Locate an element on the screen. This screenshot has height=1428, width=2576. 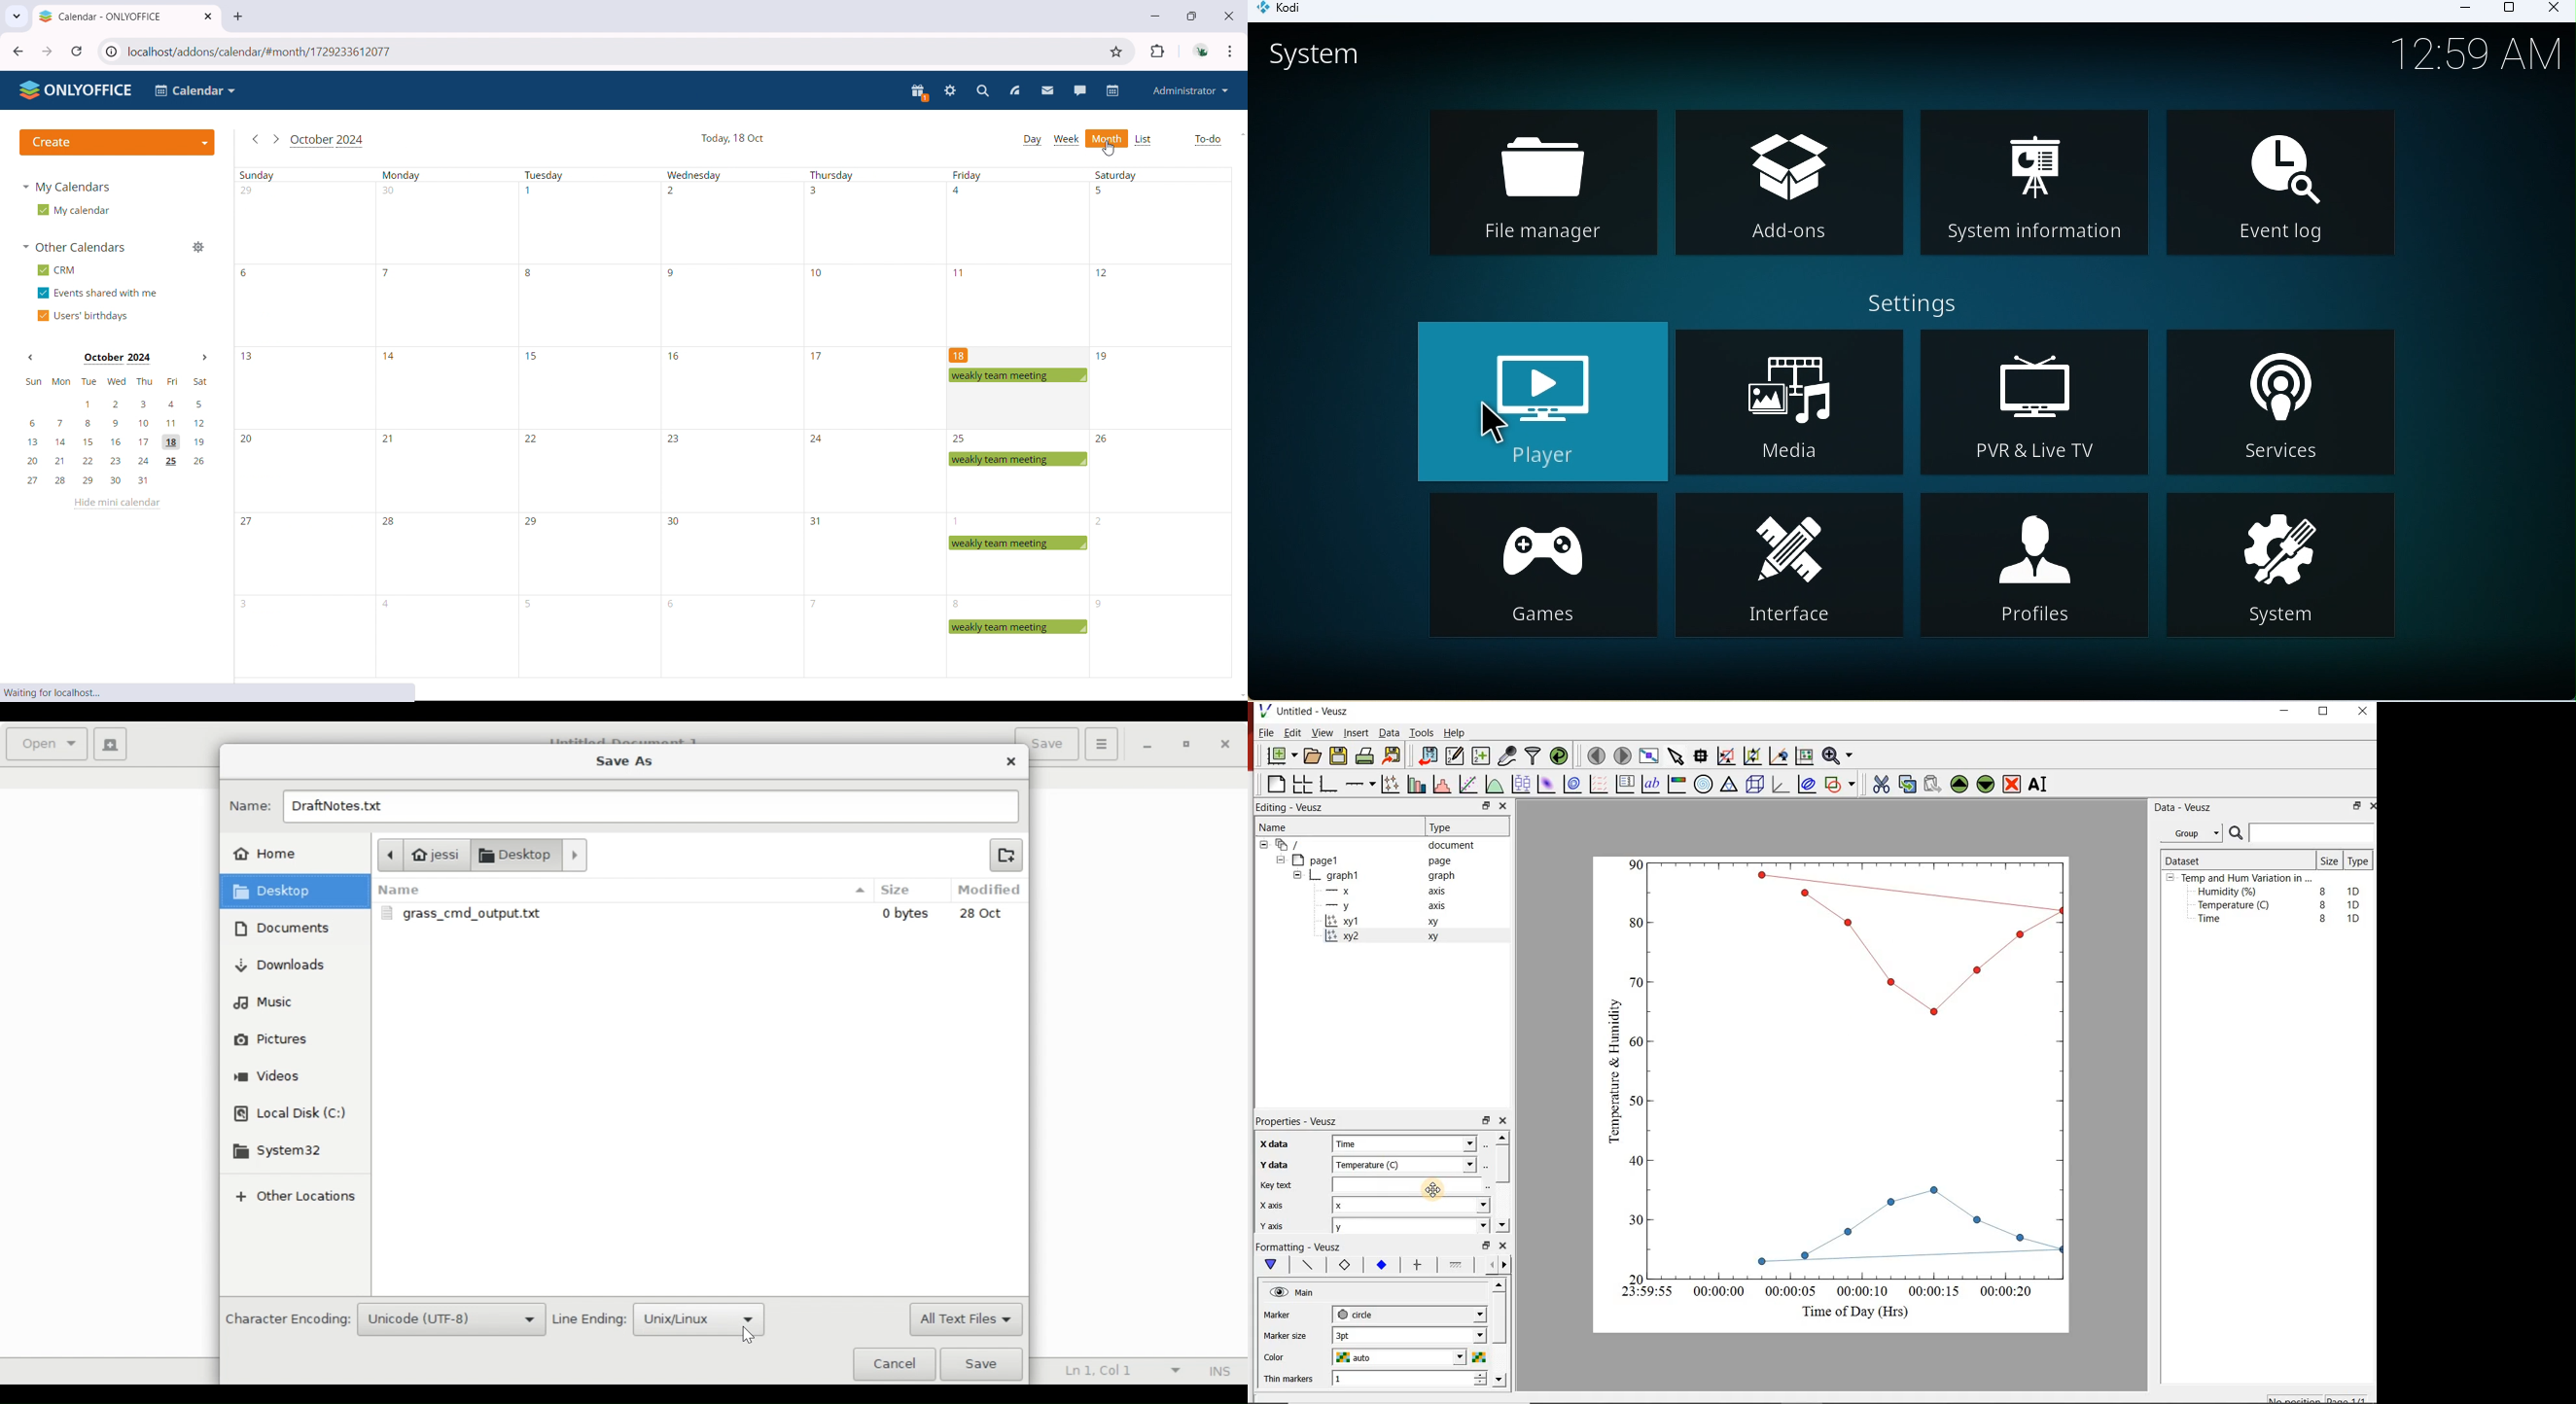
System is located at coordinates (1336, 58).